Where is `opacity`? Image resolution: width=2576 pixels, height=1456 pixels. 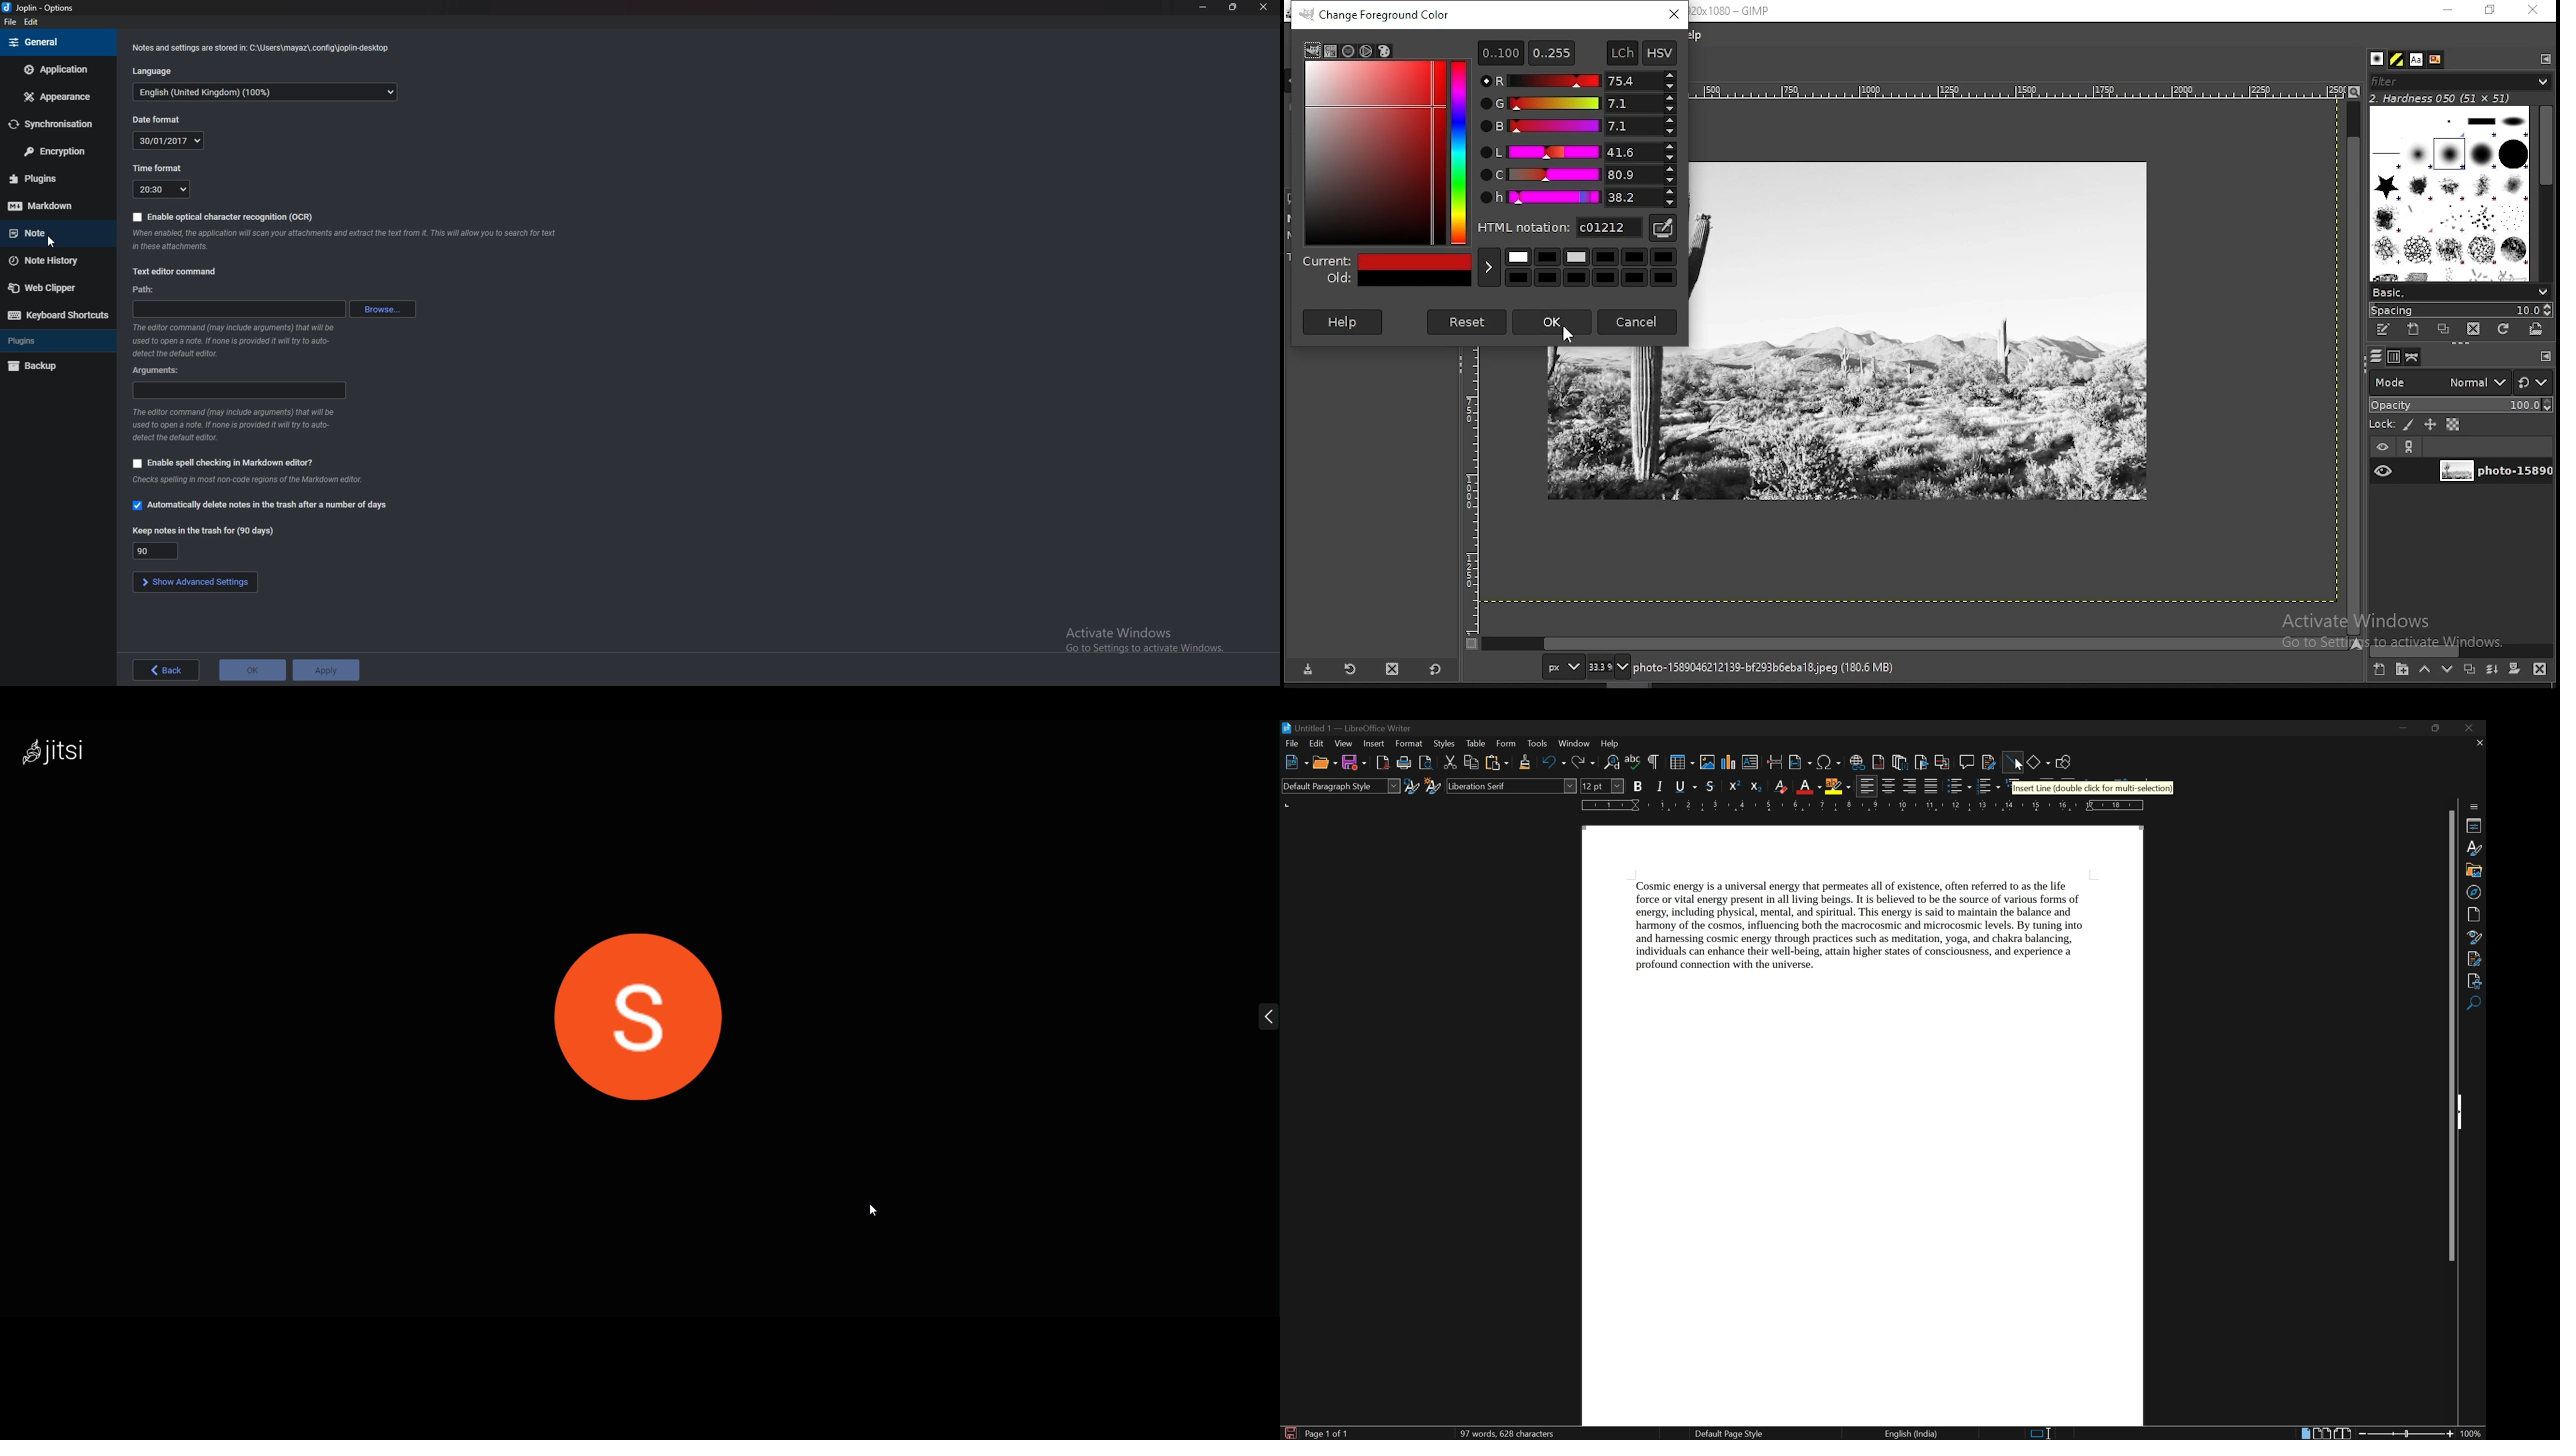 opacity is located at coordinates (2459, 404).